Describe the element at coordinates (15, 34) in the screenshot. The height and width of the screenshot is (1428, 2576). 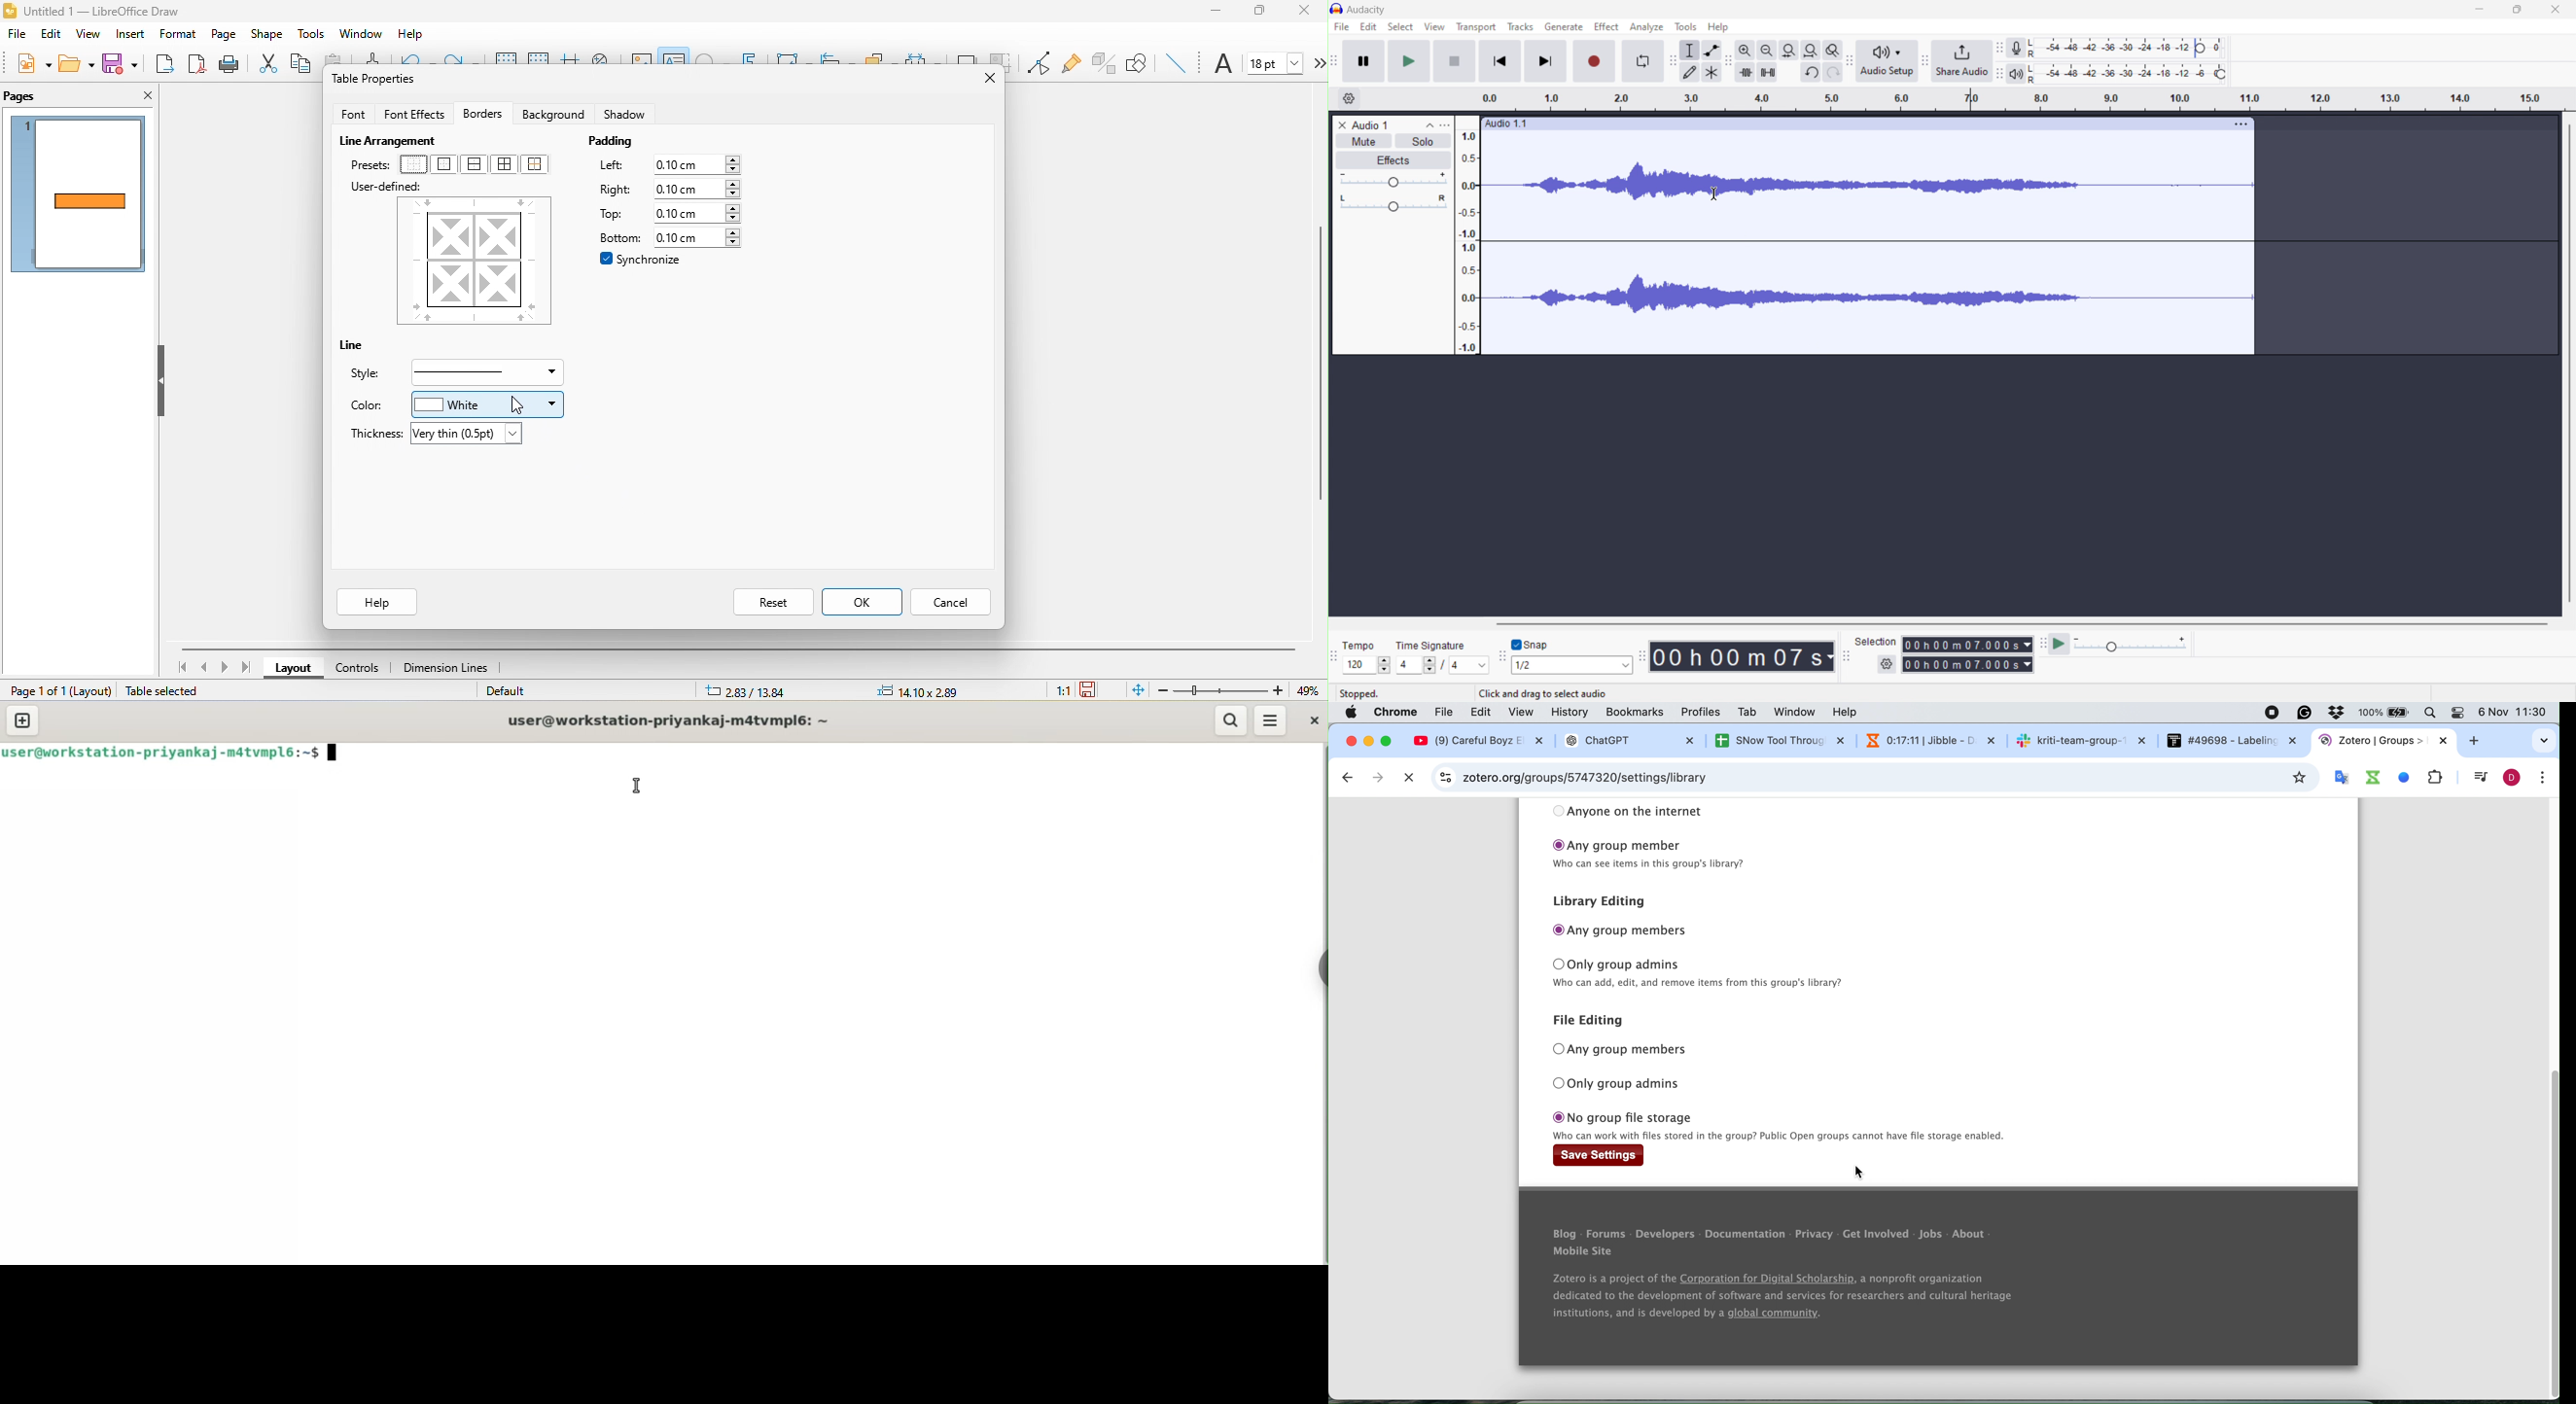
I see `file` at that location.